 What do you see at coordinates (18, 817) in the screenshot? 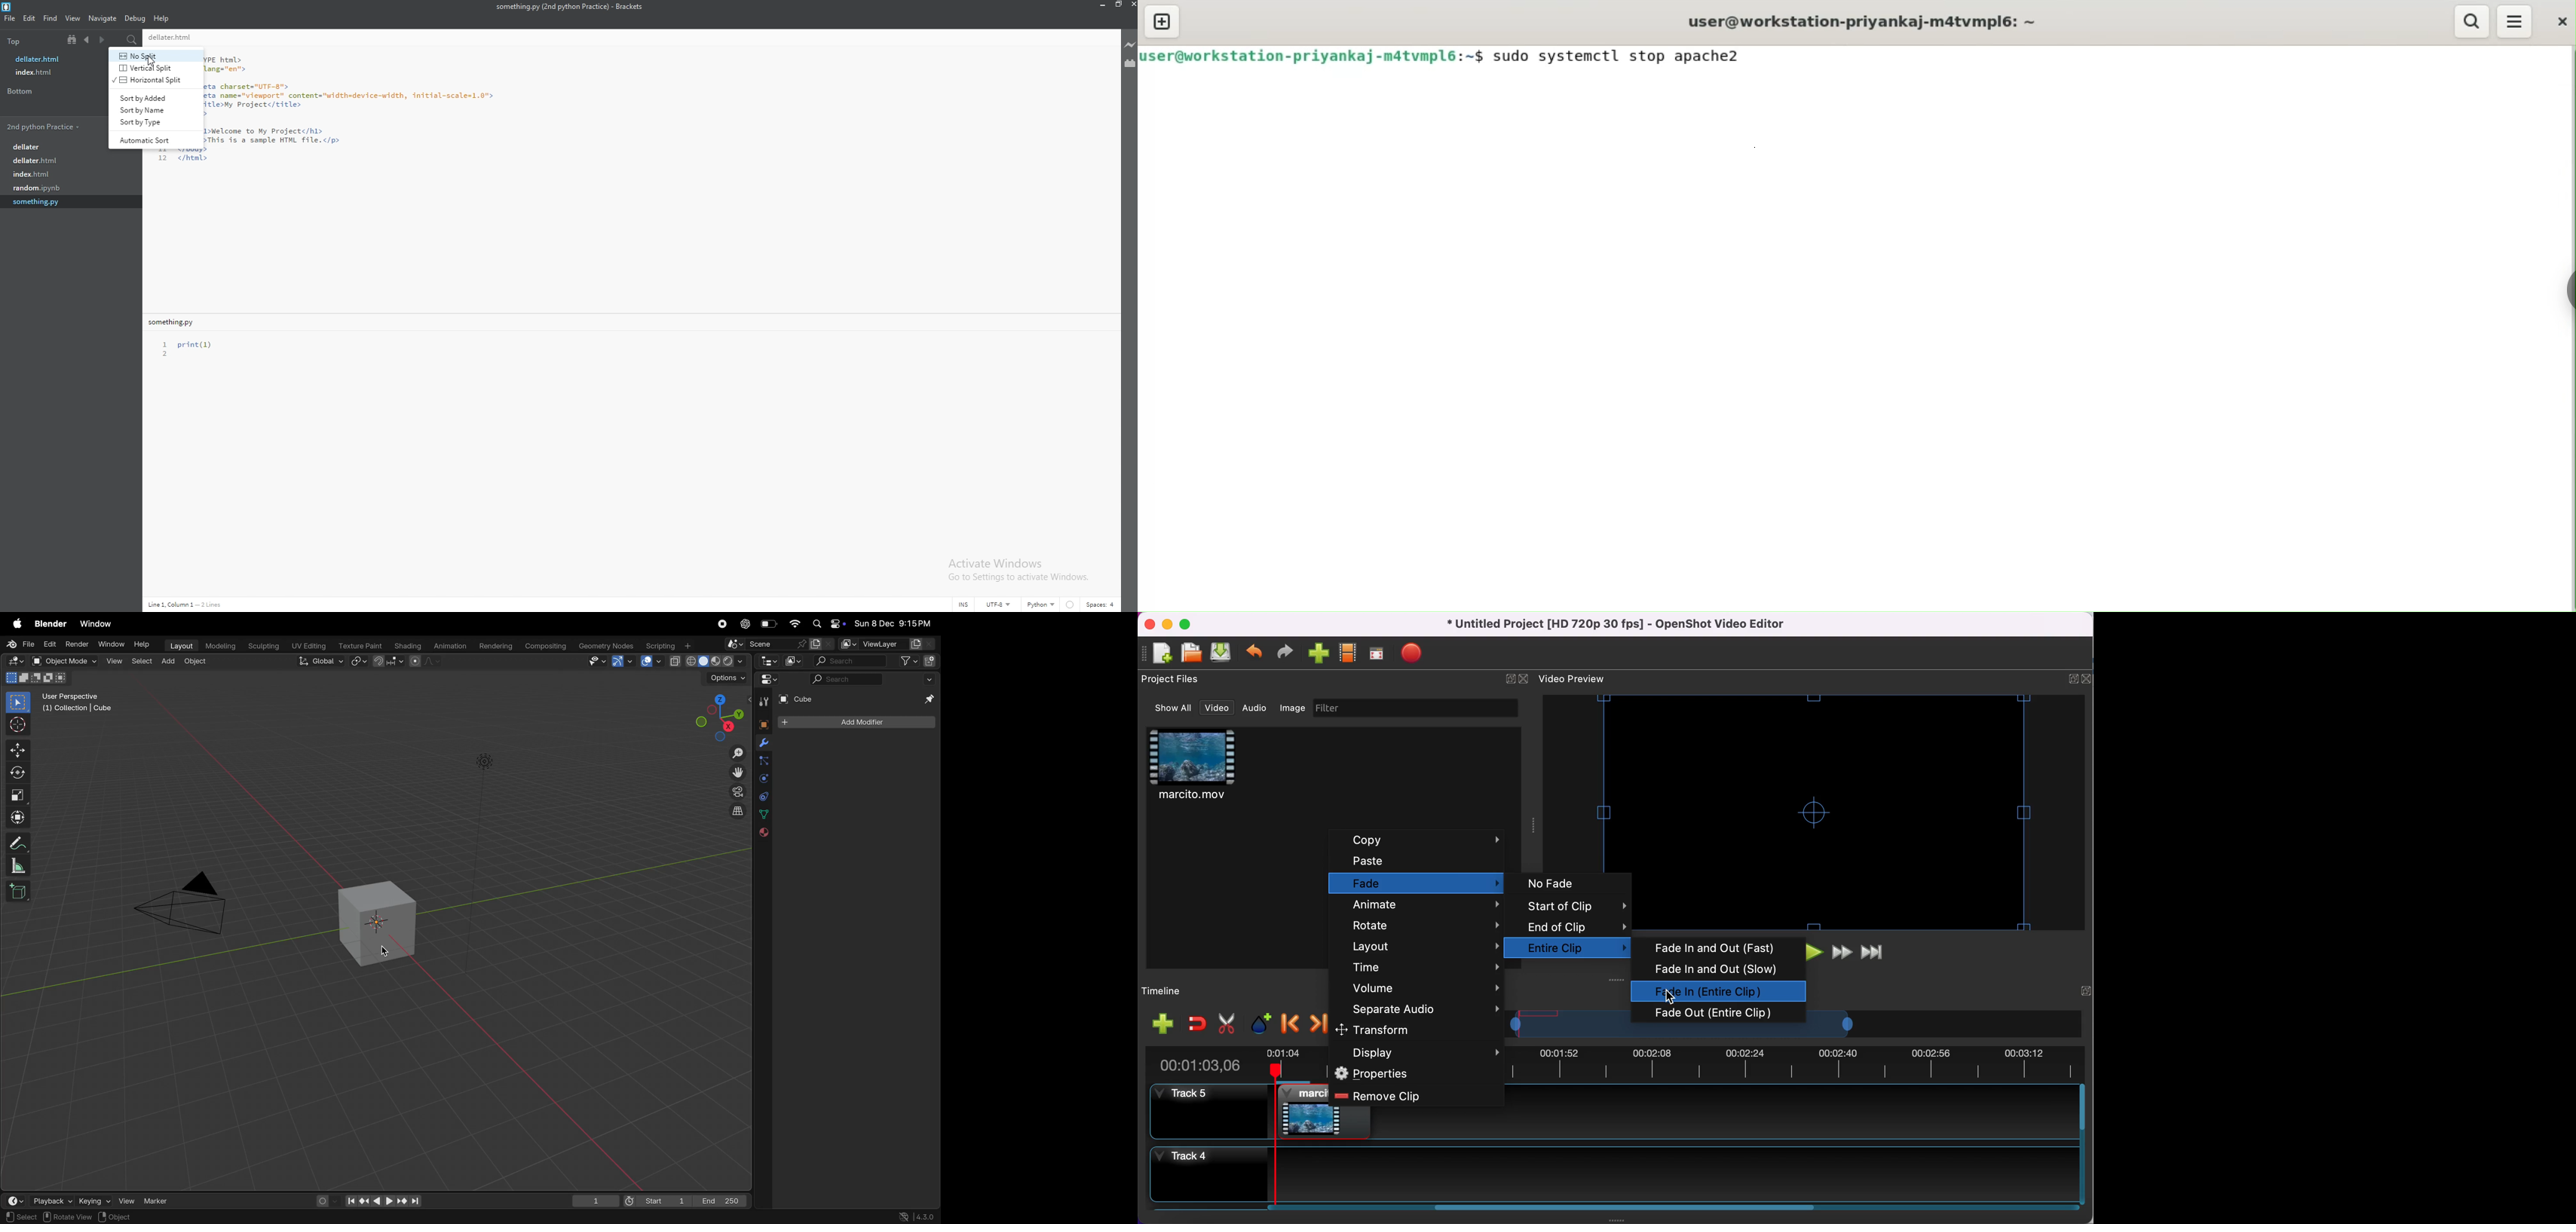
I see `transform` at bounding box center [18, 817].